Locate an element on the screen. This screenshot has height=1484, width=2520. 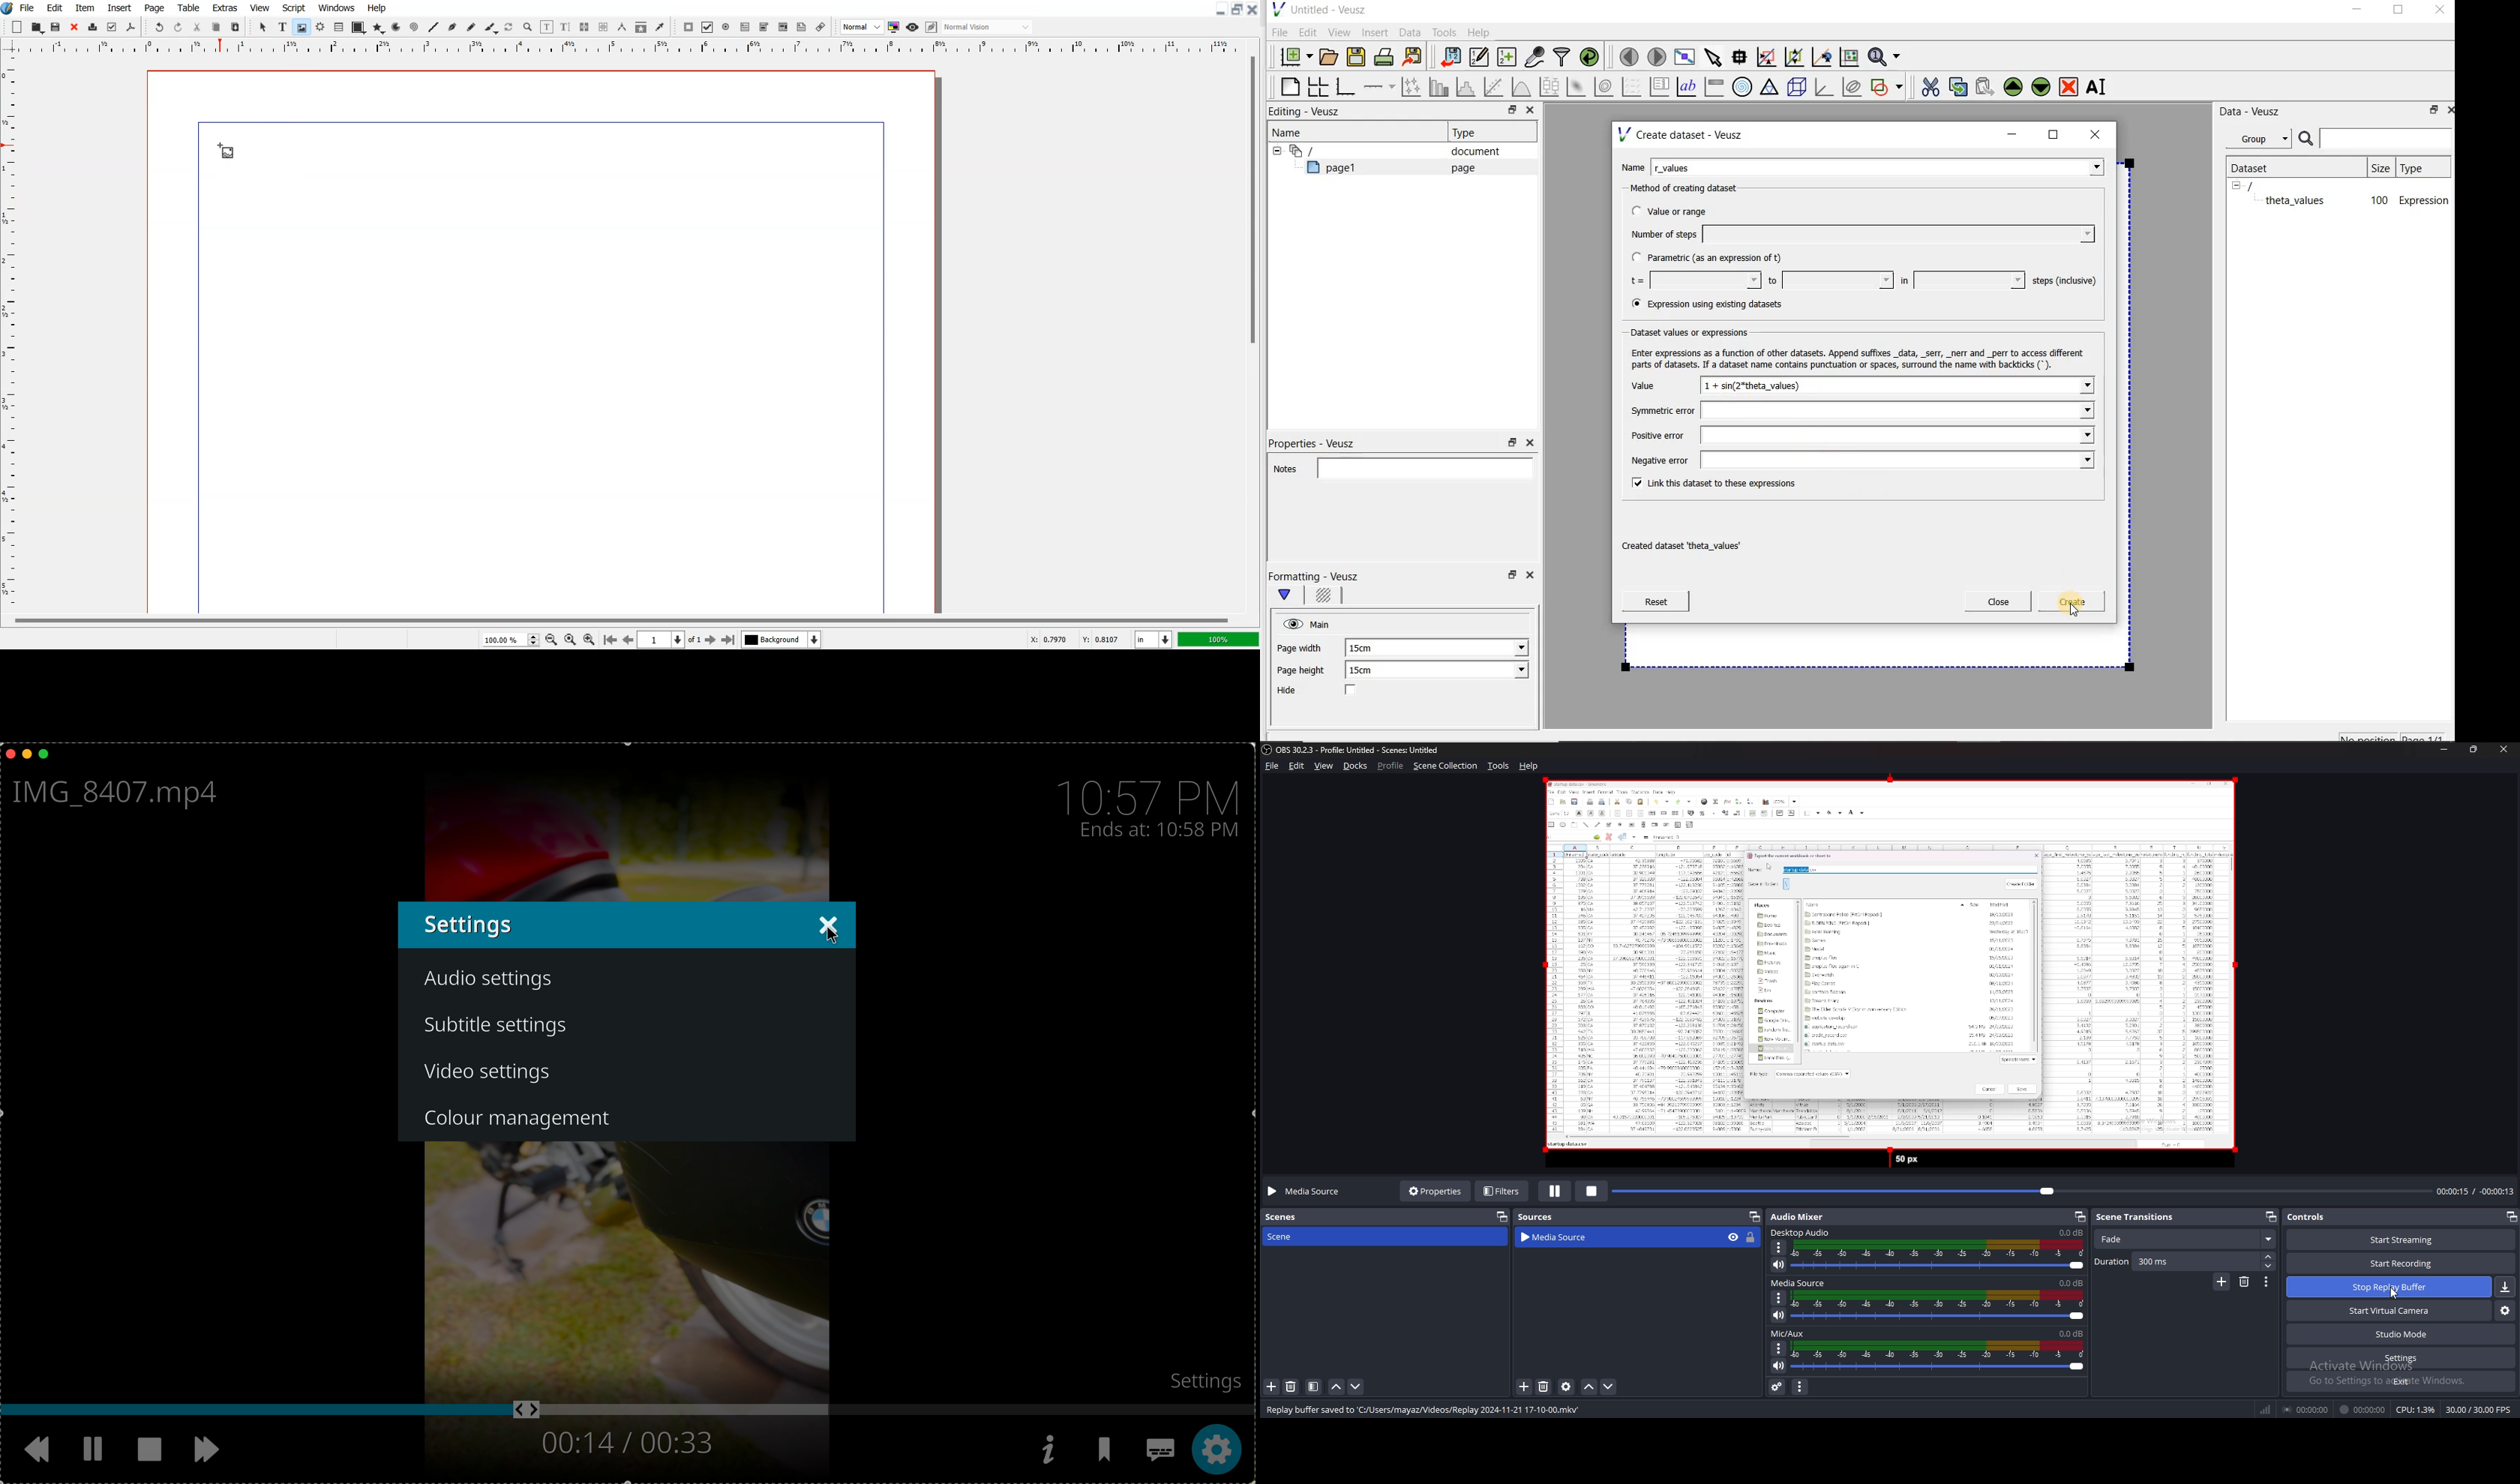
decrease duration is located at coordinates (2270, 1267).